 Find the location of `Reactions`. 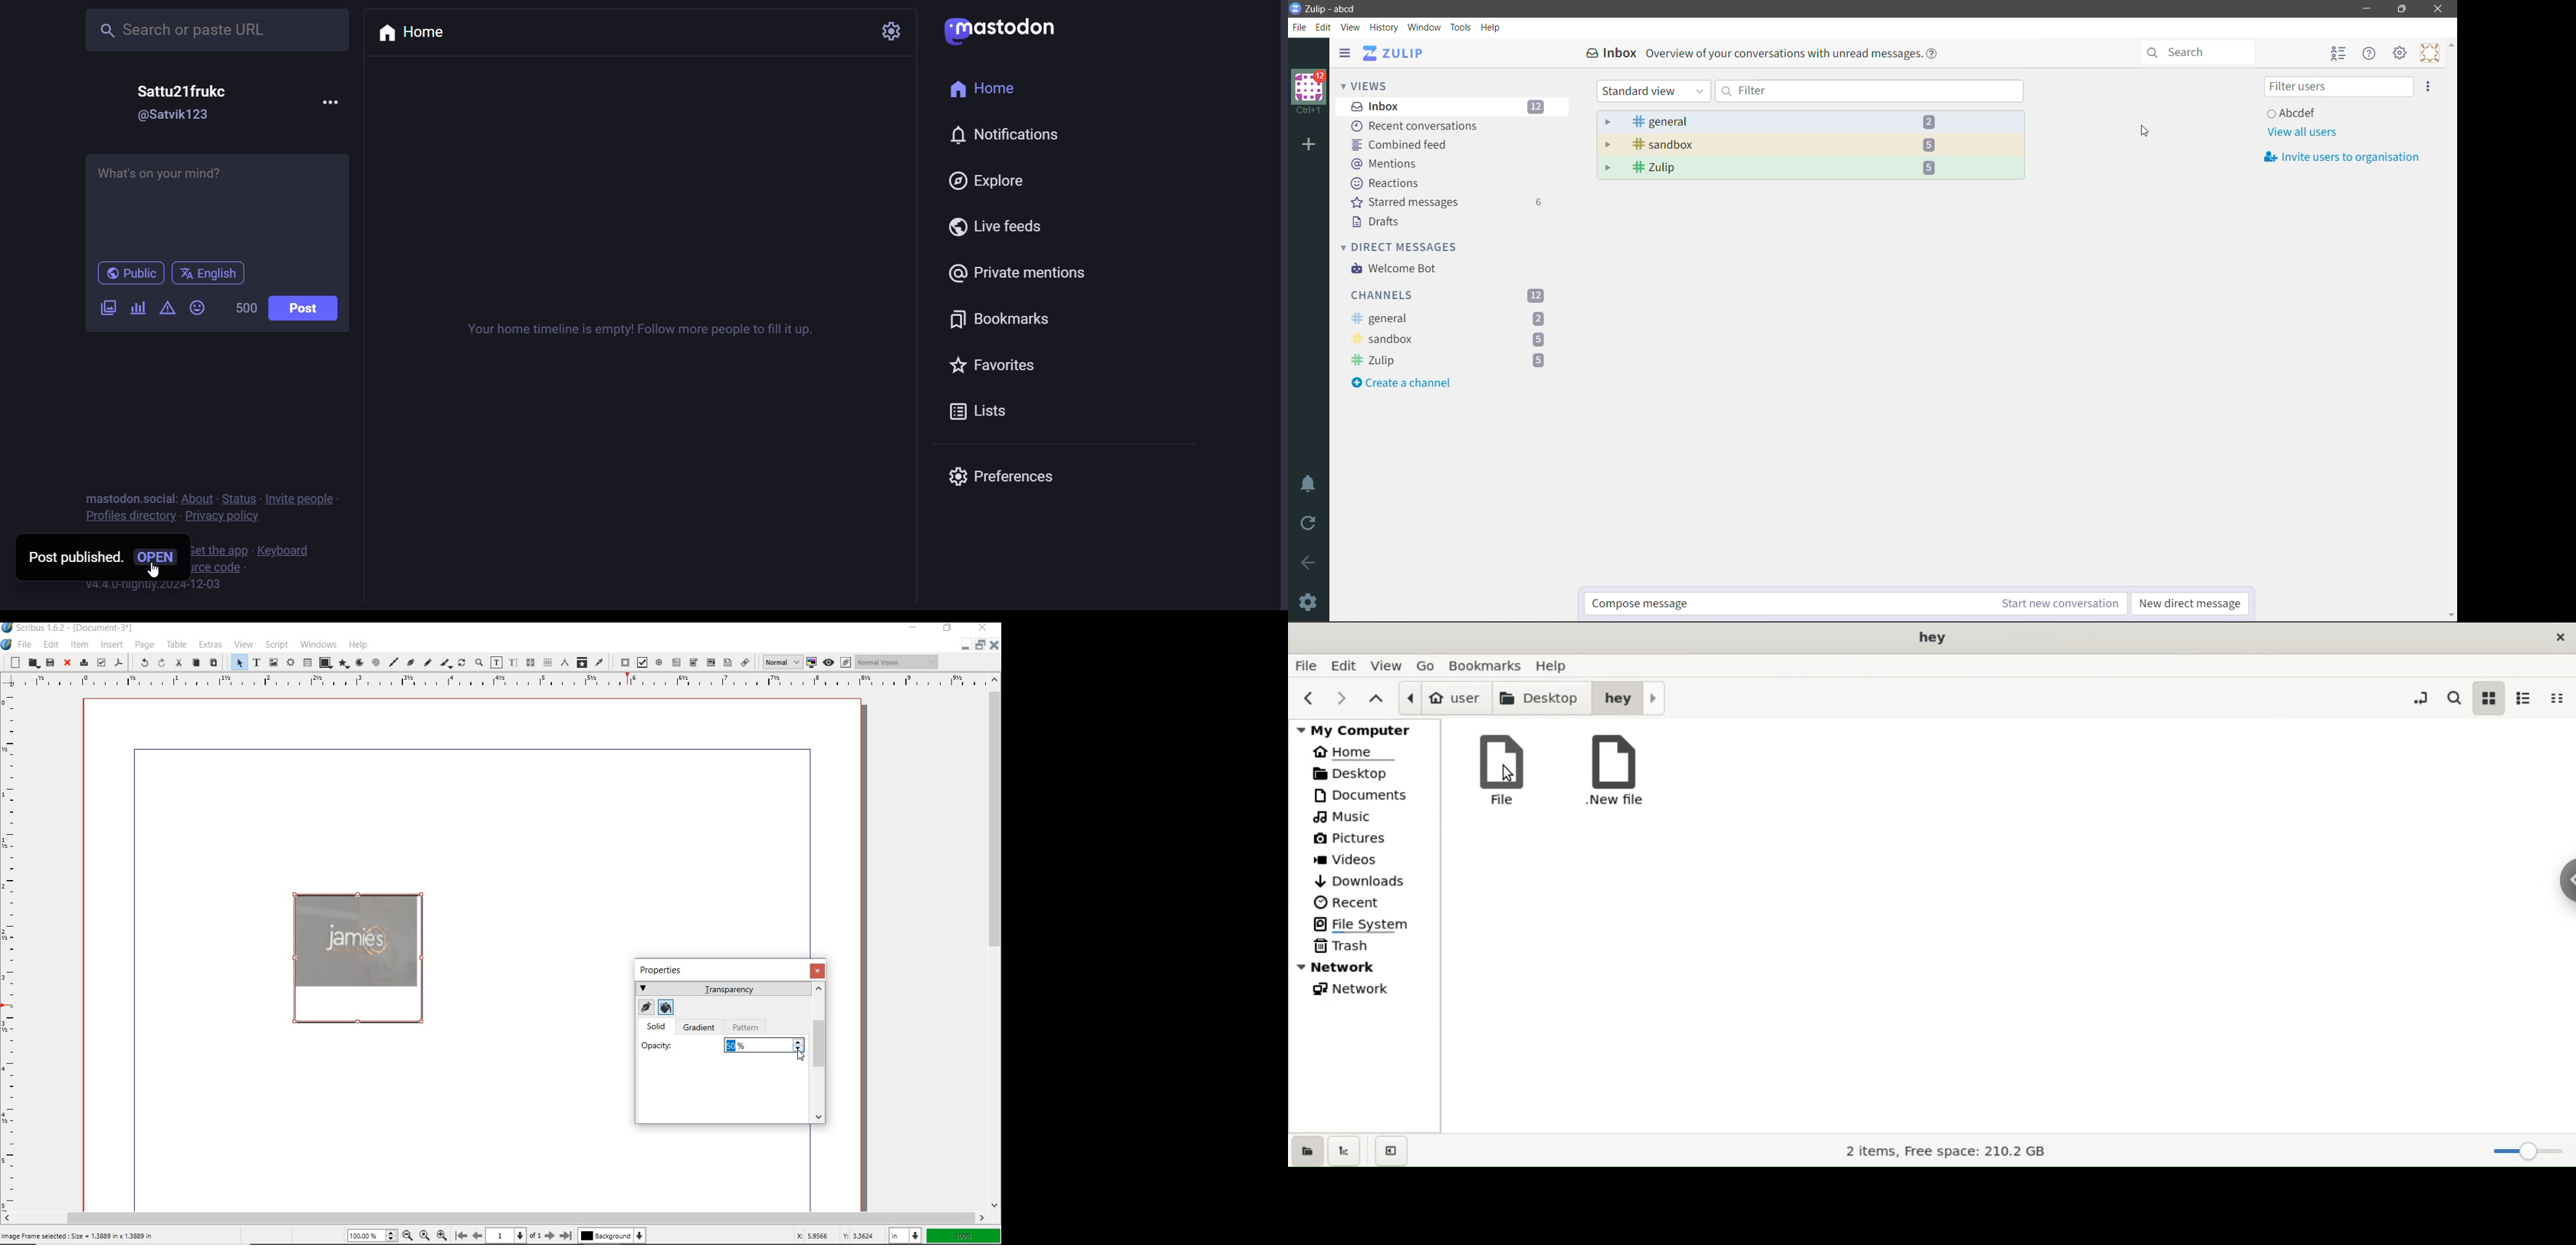

Reactions is located at coordinates (1388, 183).